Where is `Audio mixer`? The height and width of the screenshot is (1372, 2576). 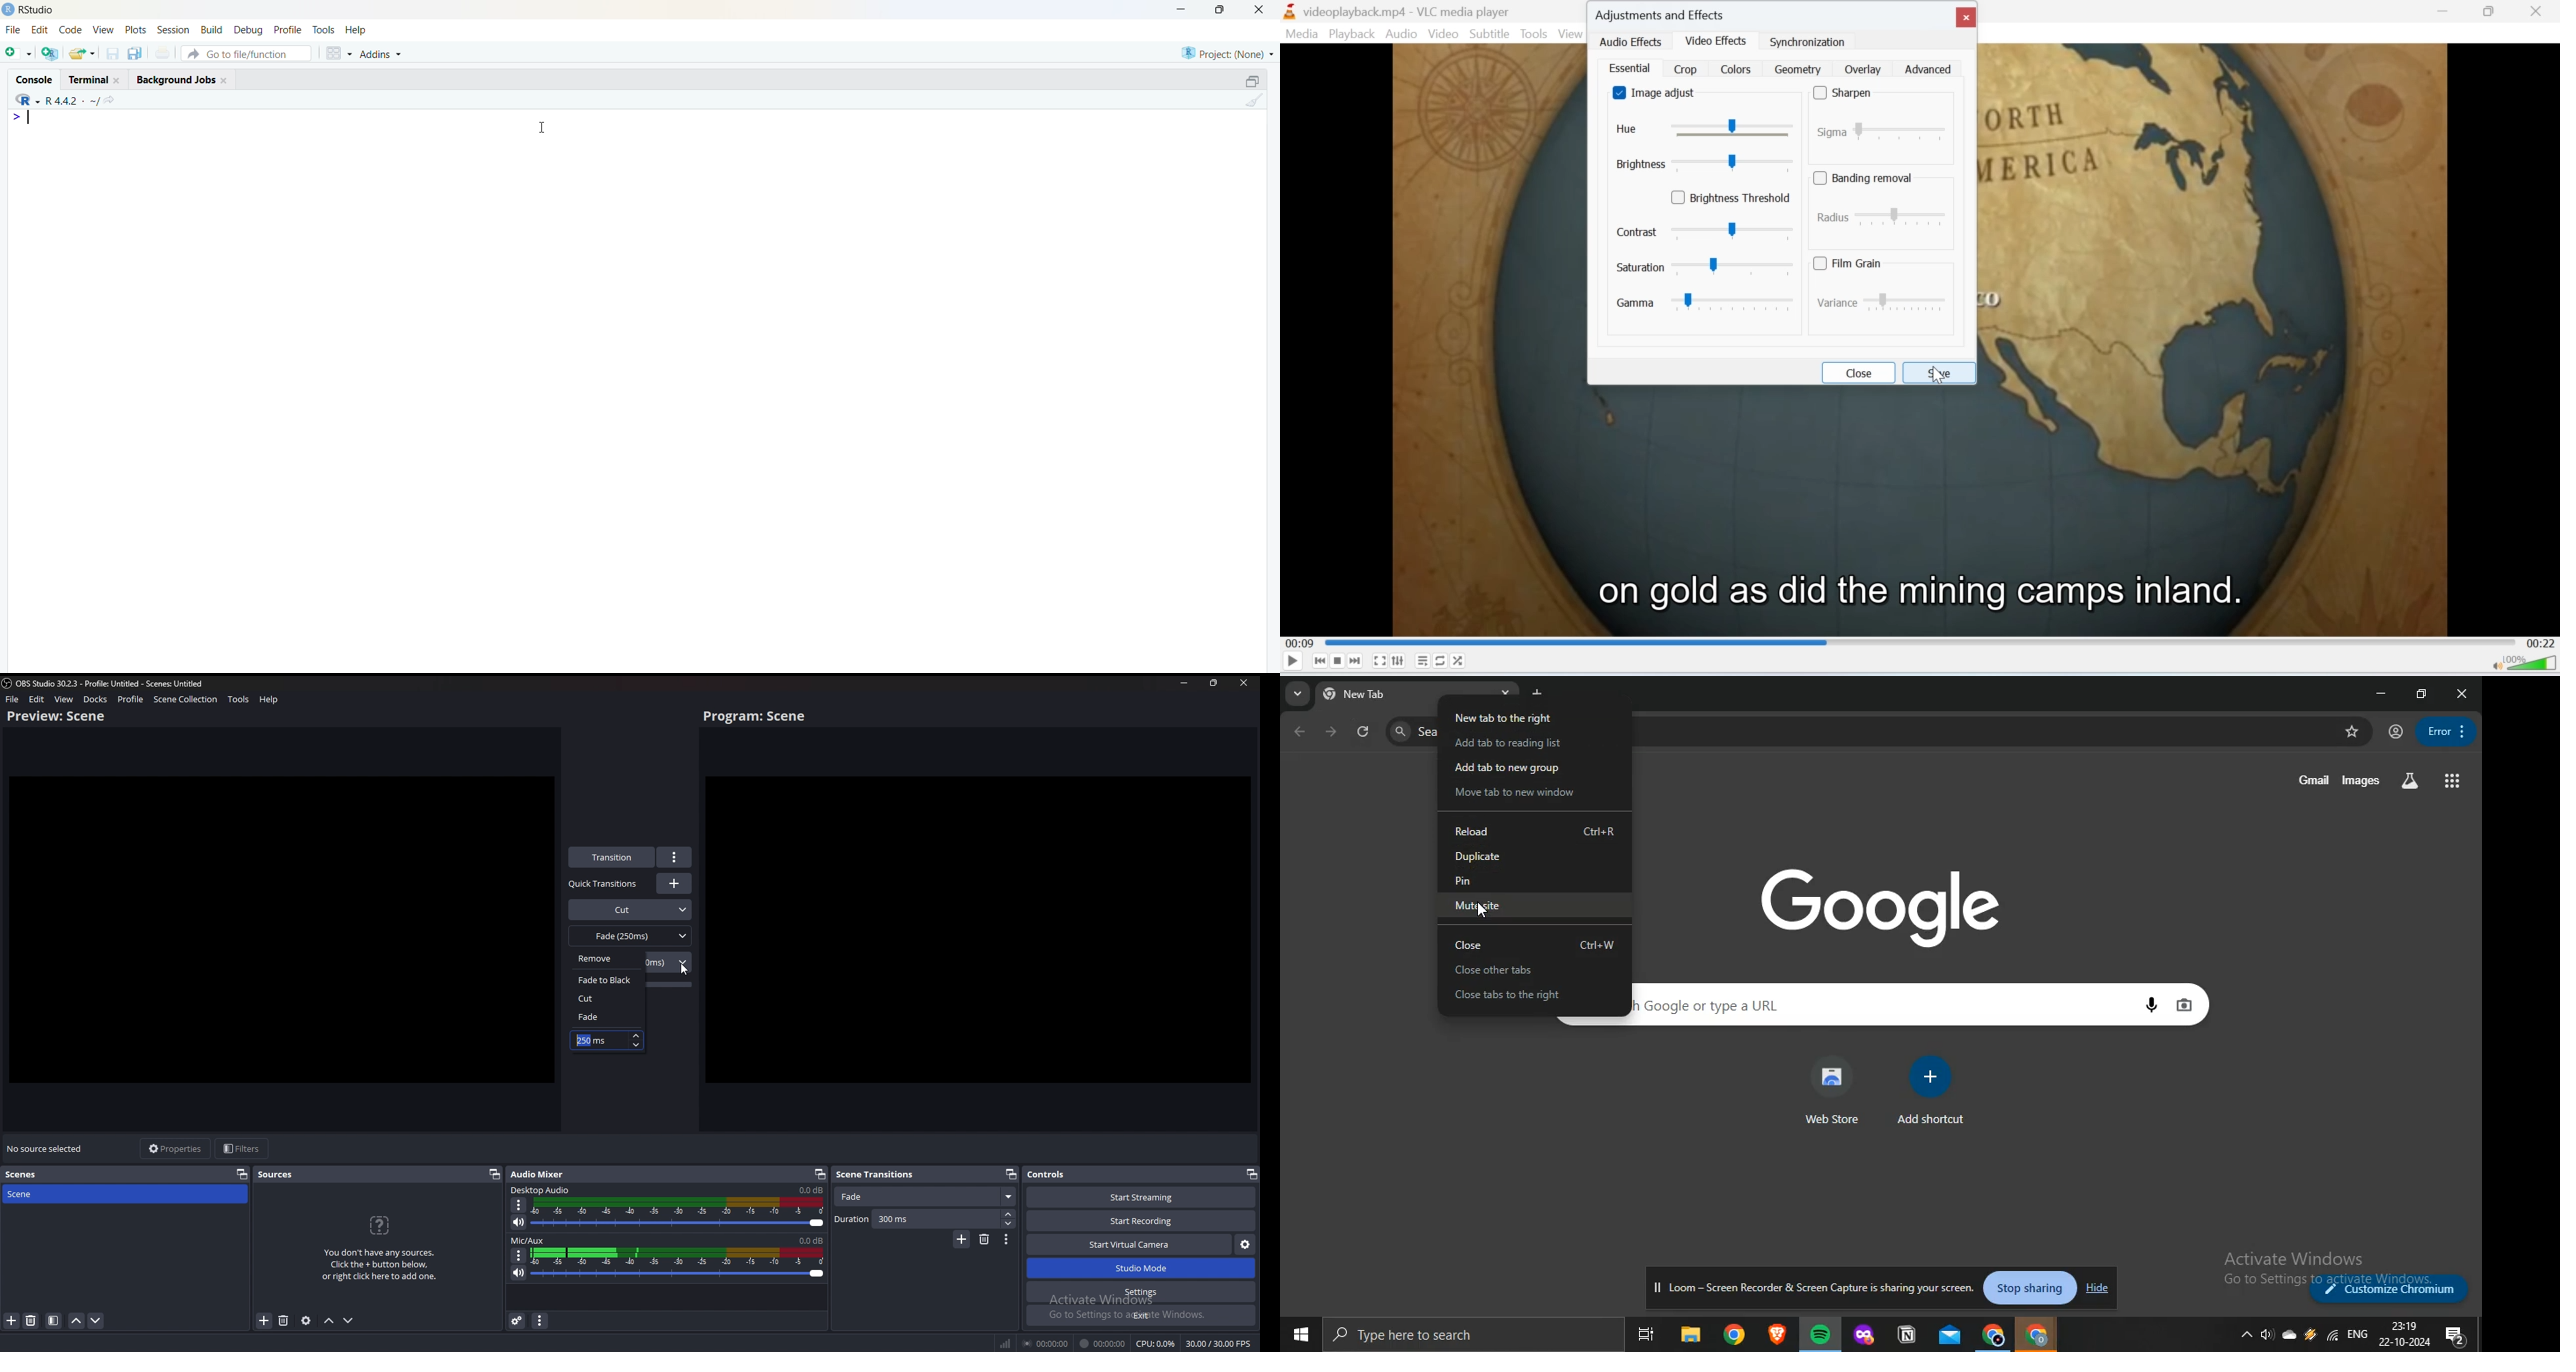 Audio mixer is located at coordinates (541, 1173).